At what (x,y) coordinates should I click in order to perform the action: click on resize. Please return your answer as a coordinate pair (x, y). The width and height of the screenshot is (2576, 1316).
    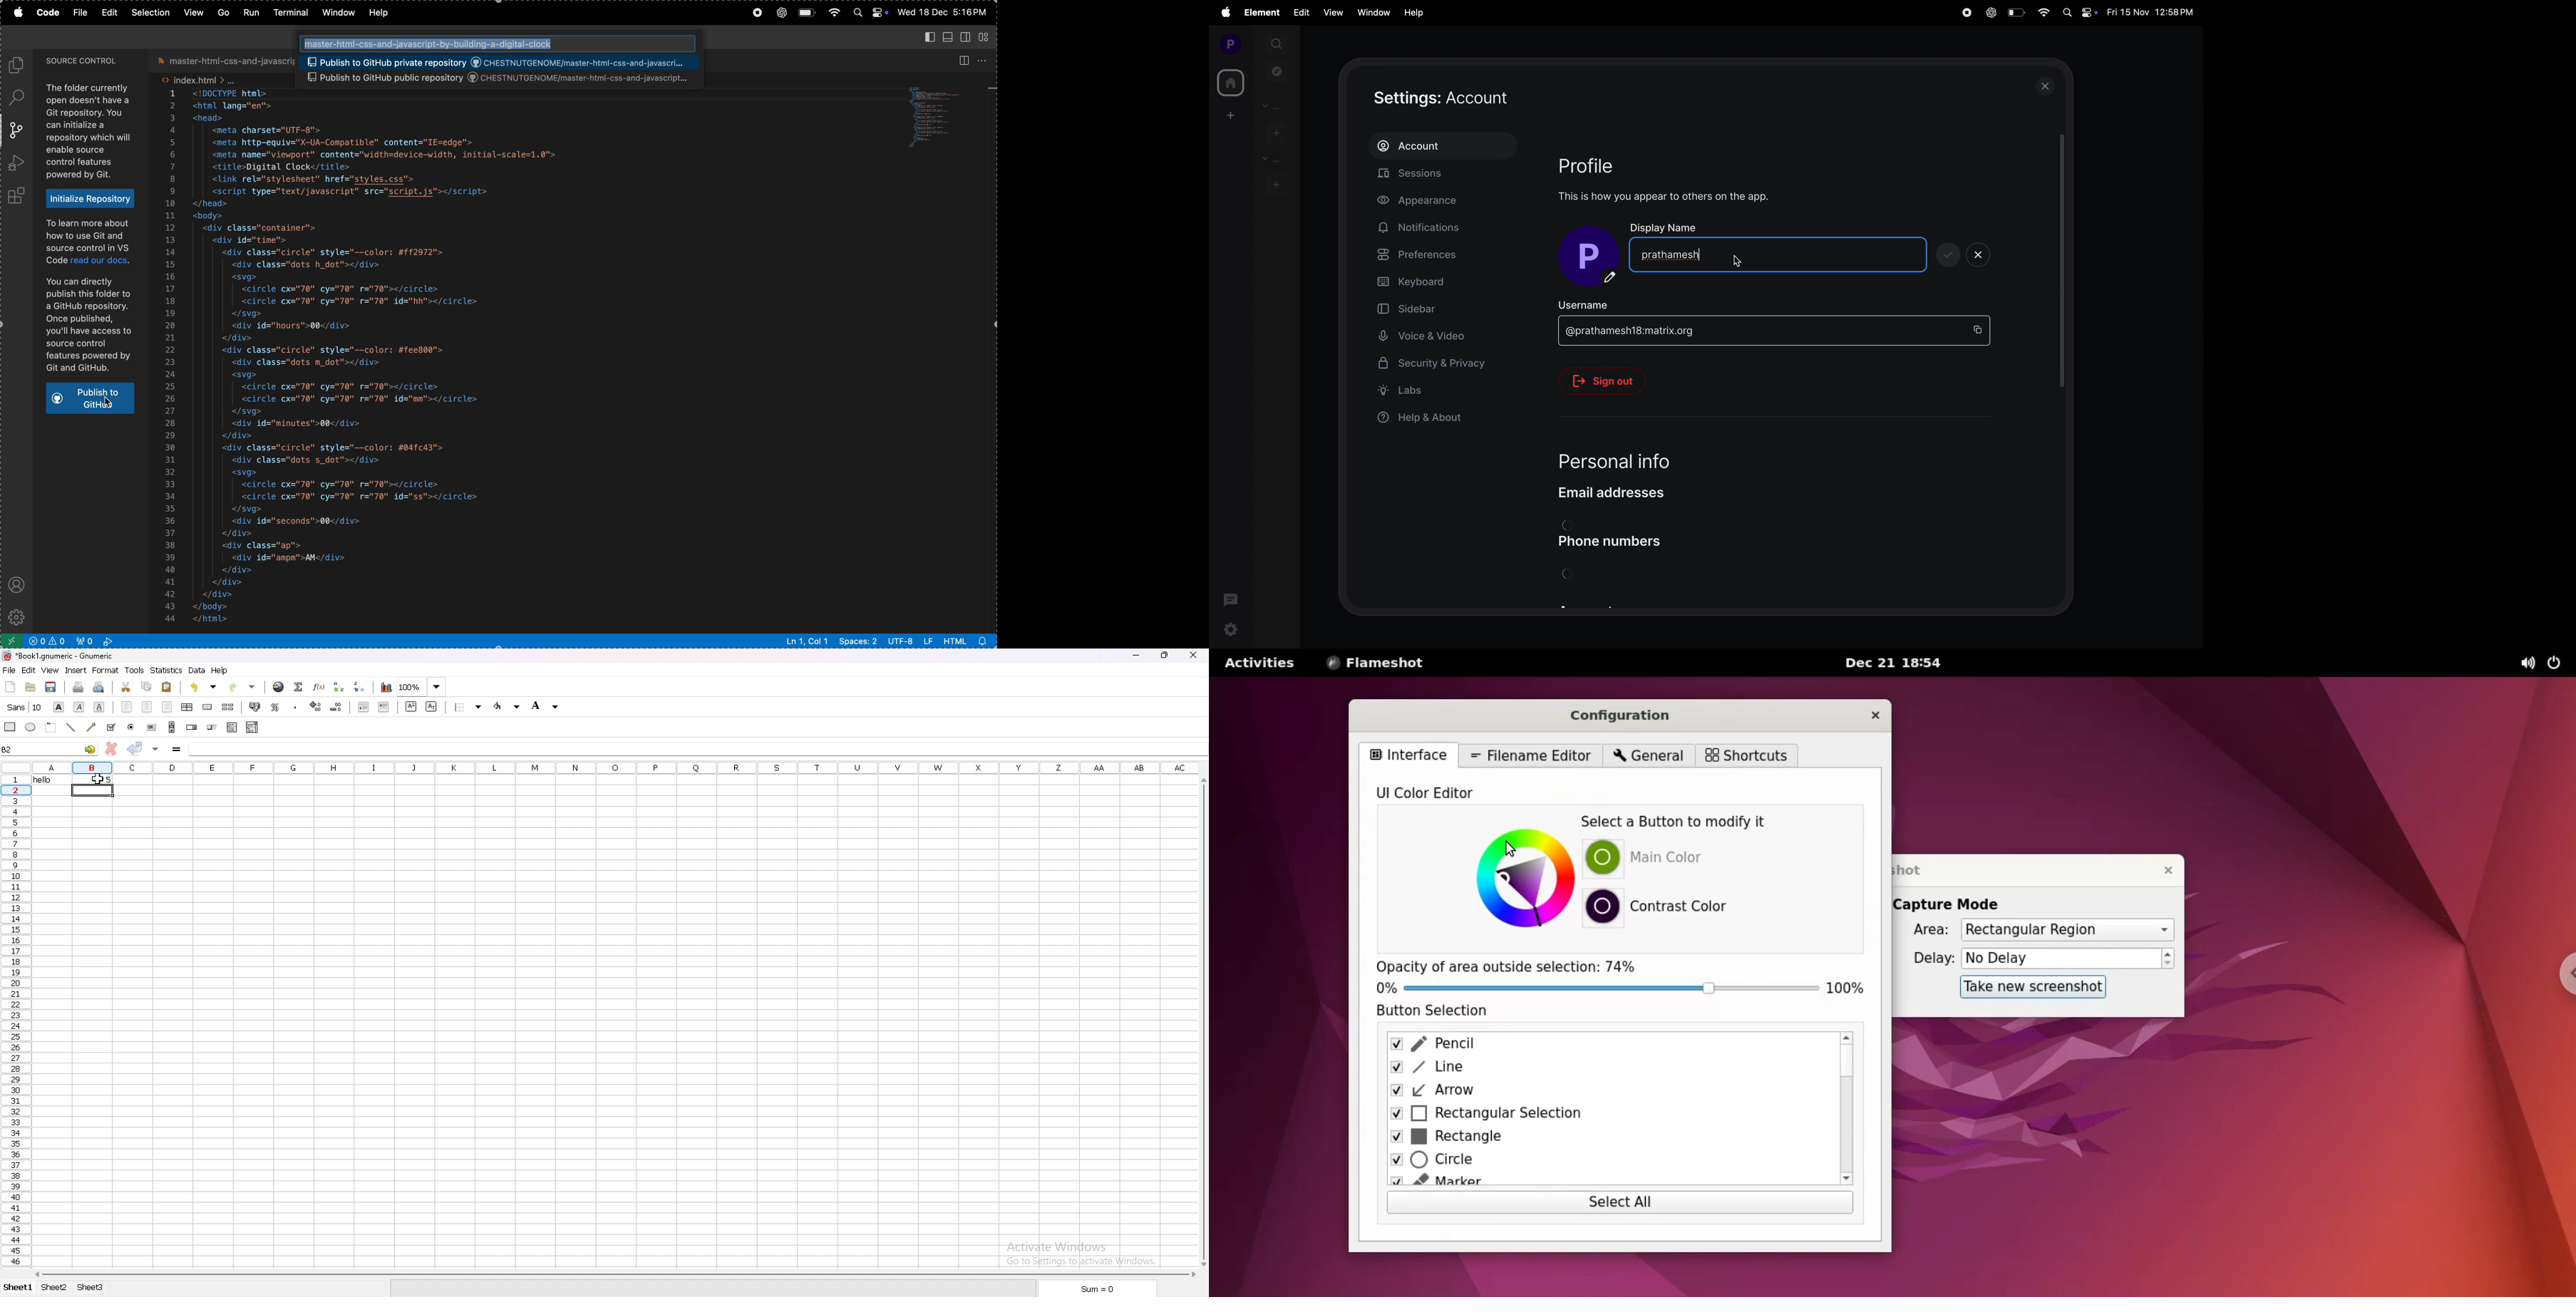
    Looking at the image, I should click on (1164, 655).